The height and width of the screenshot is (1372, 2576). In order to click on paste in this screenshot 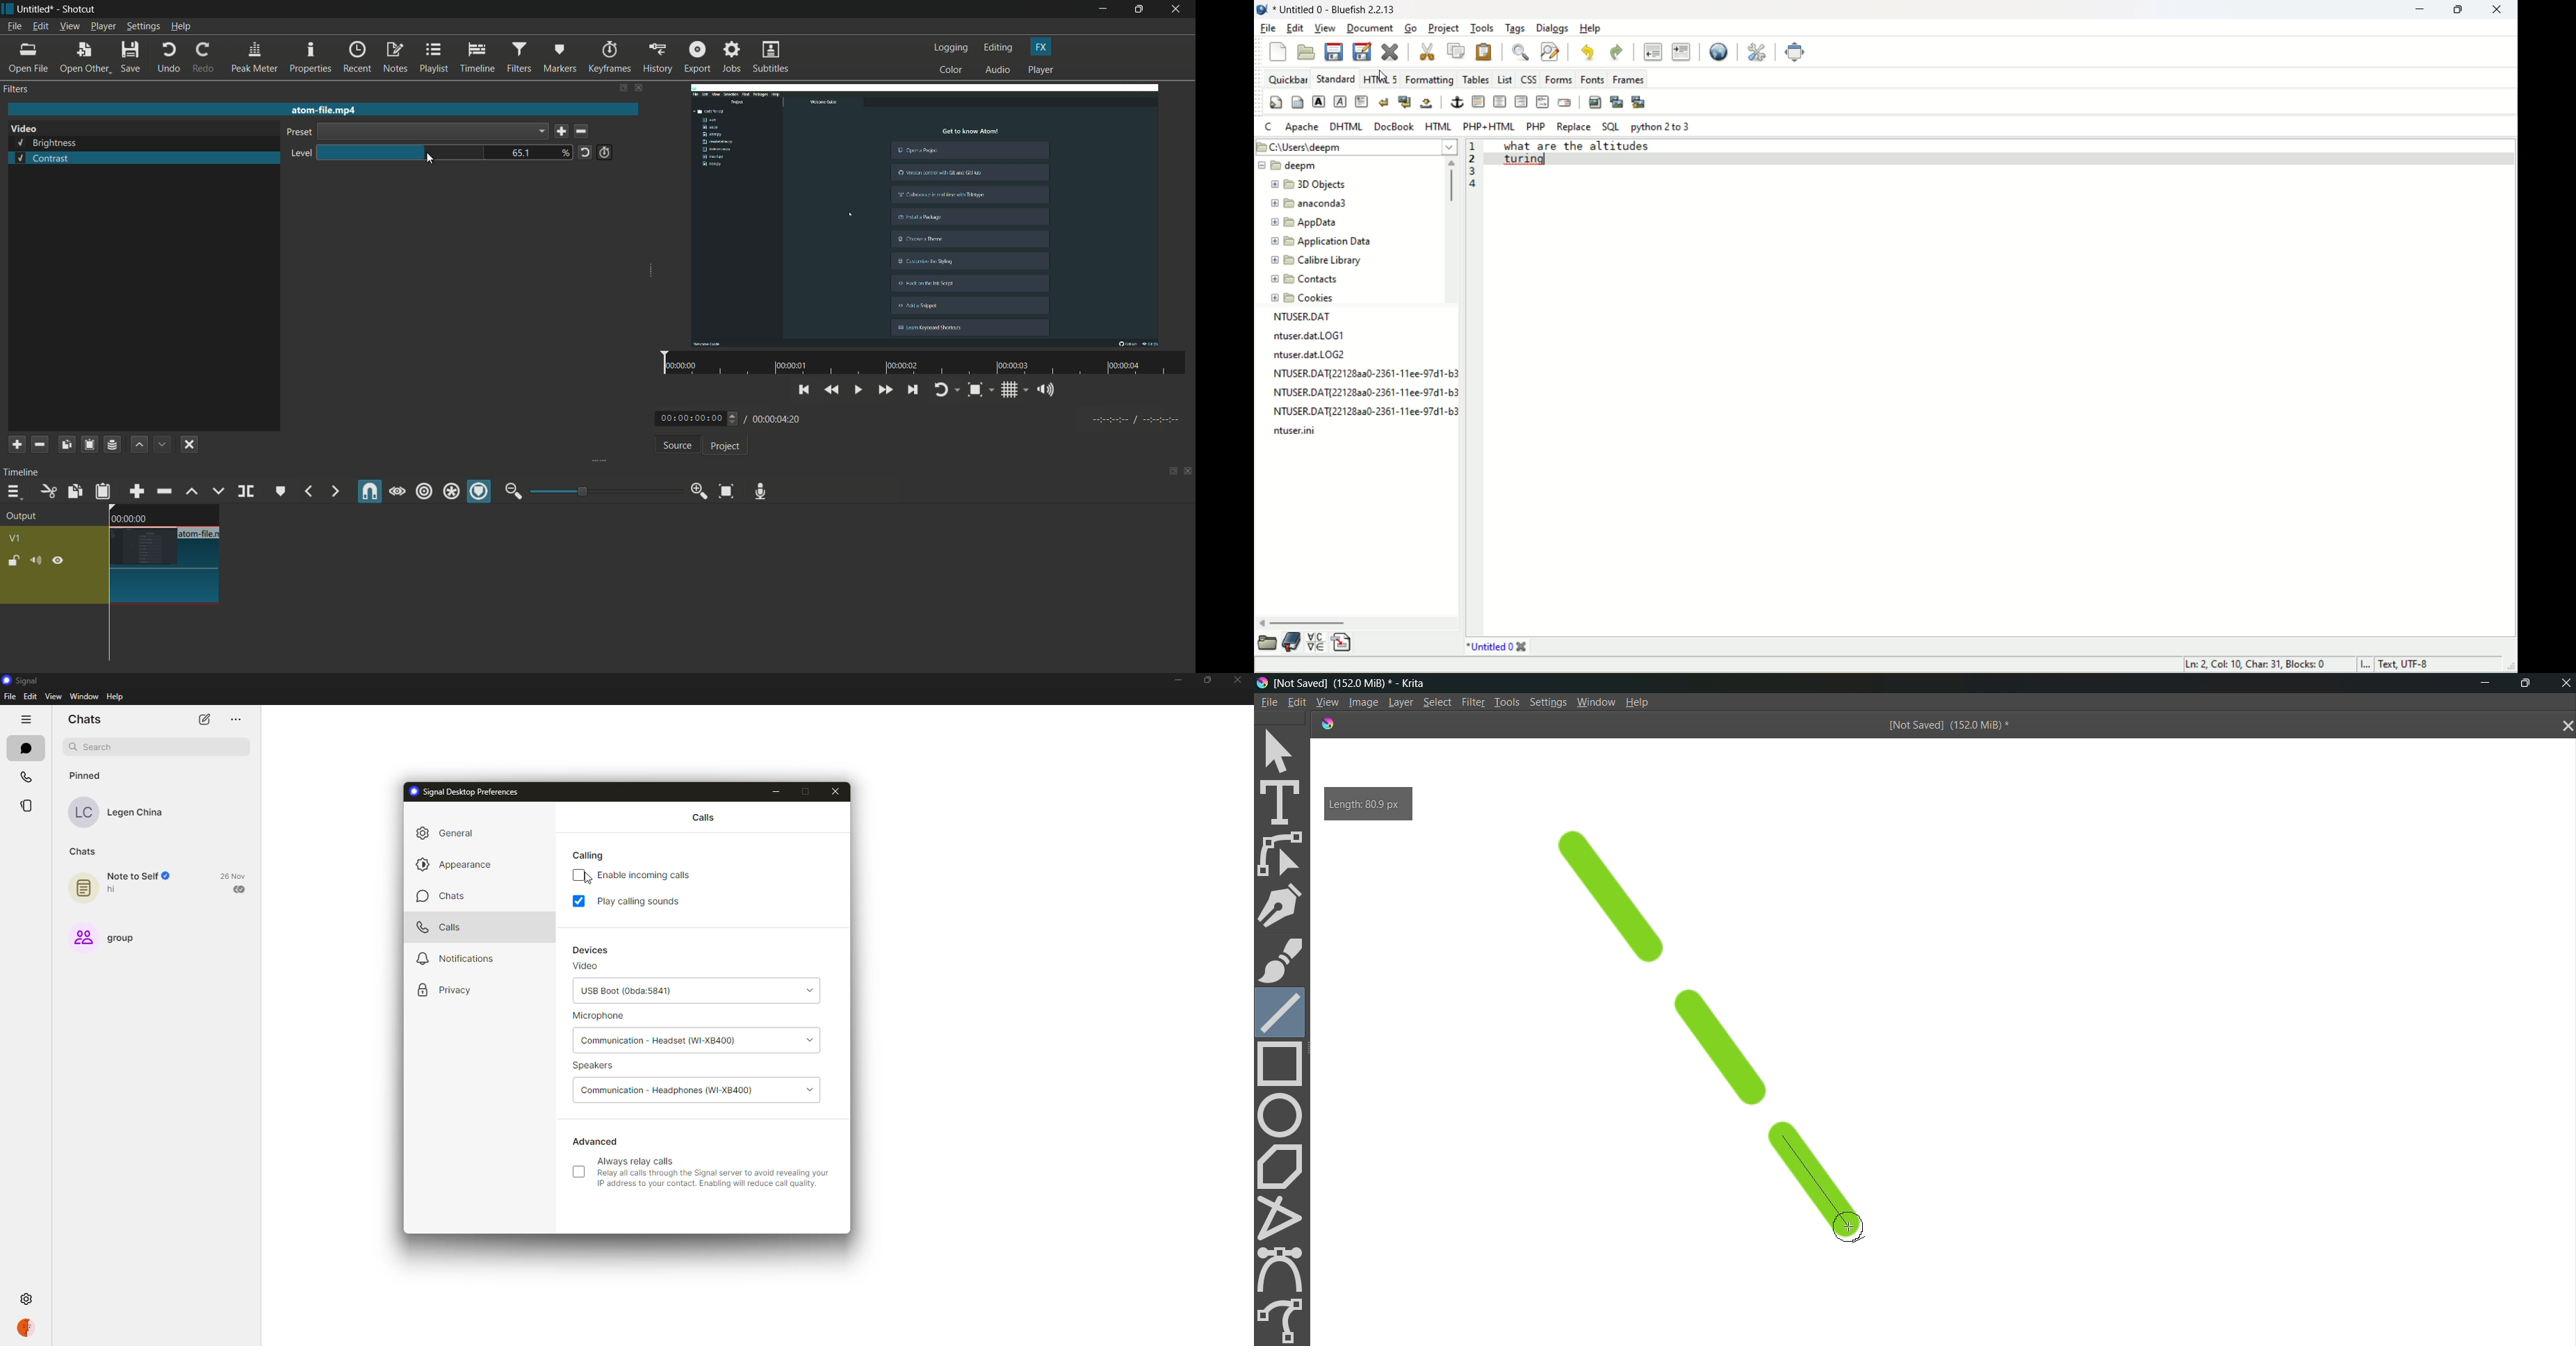, I will do `click(103, 491)`.